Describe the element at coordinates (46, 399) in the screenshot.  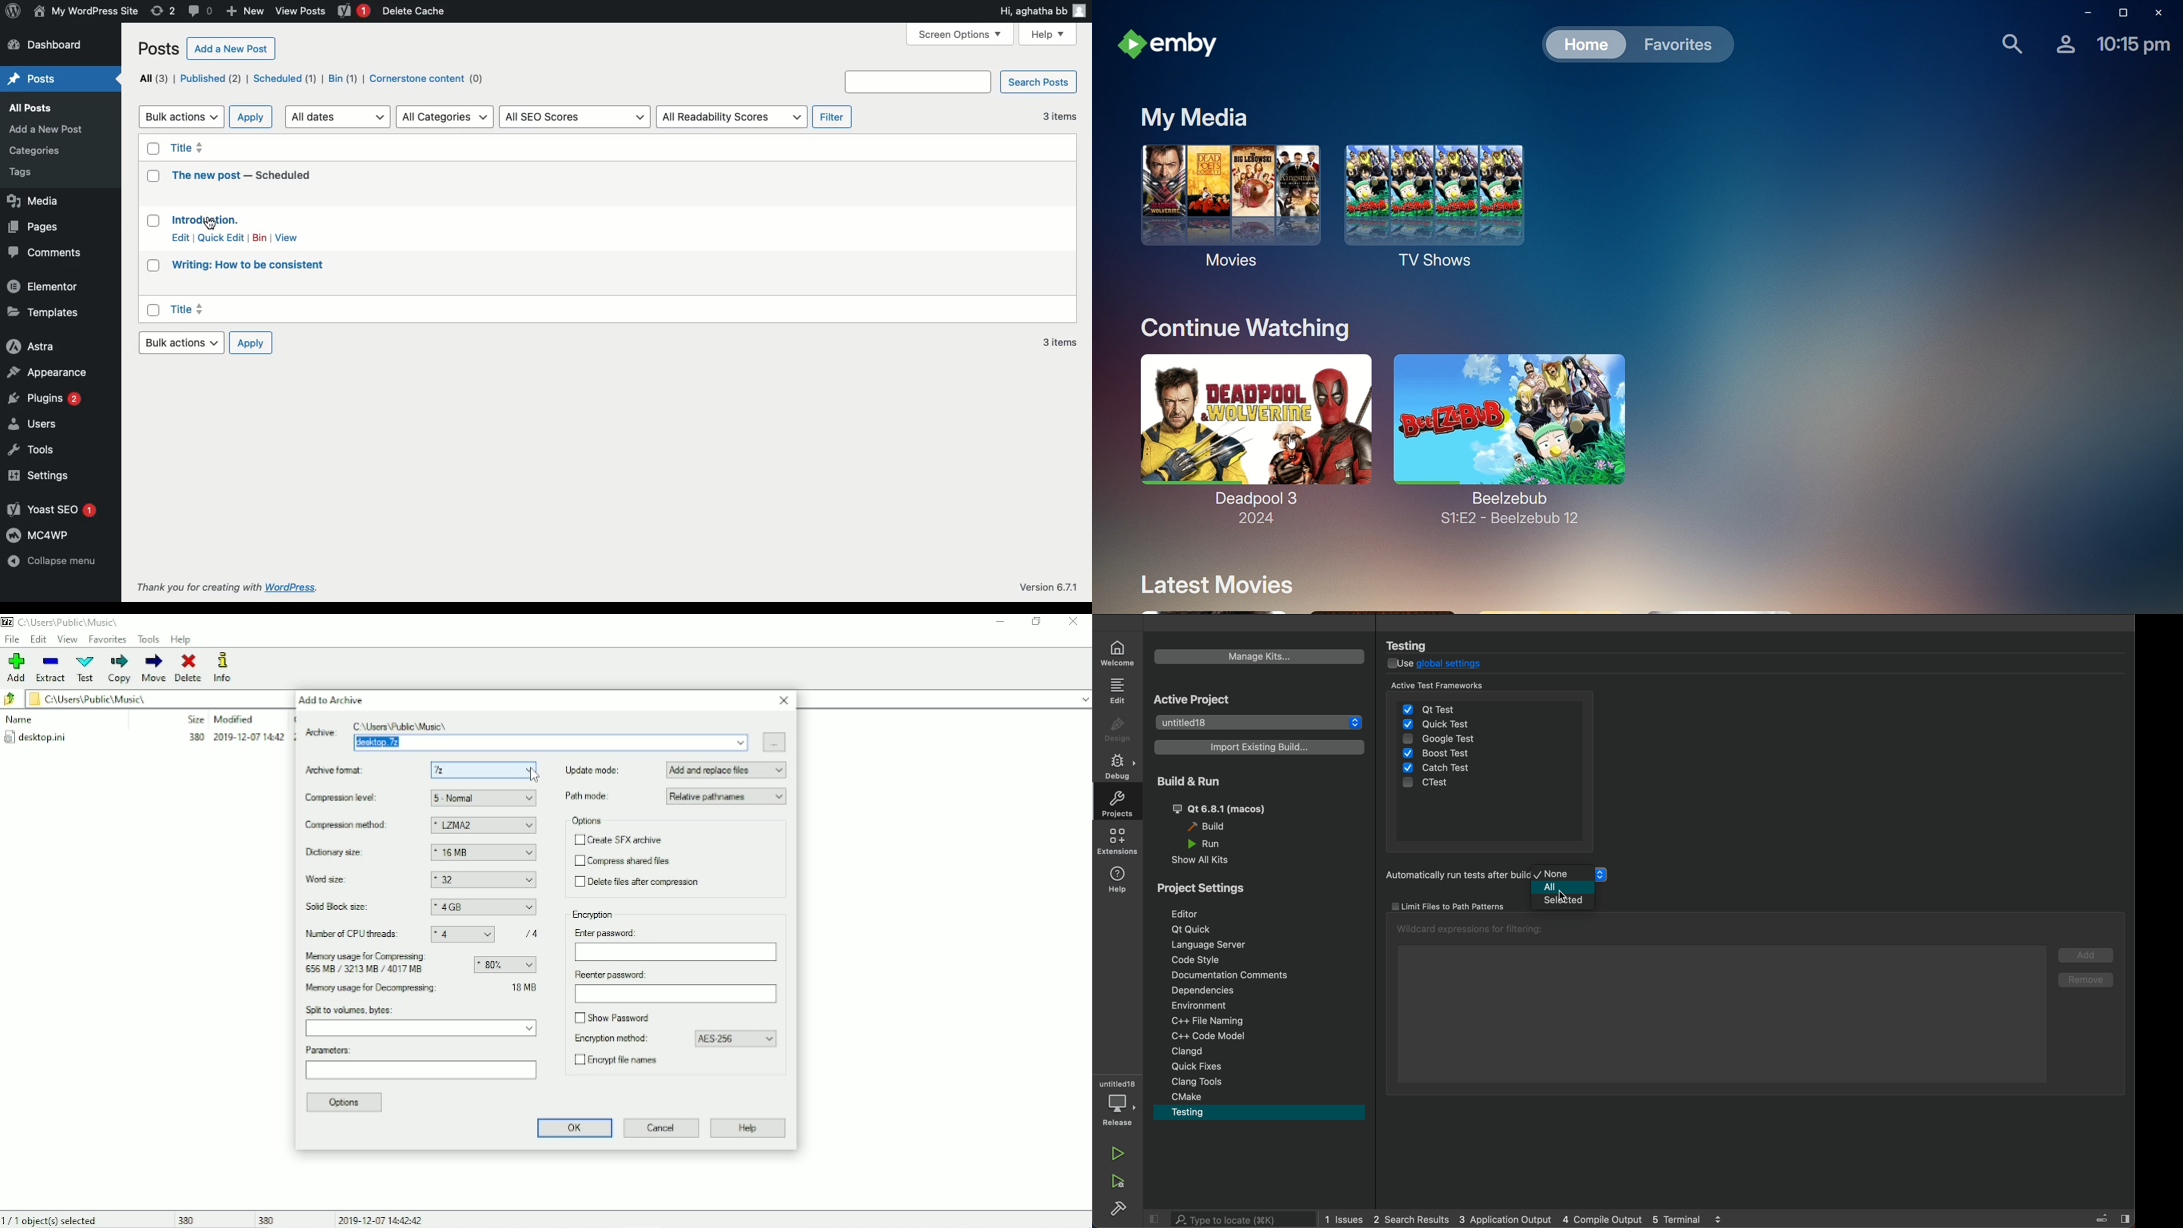
I see `Plugins` at that location.